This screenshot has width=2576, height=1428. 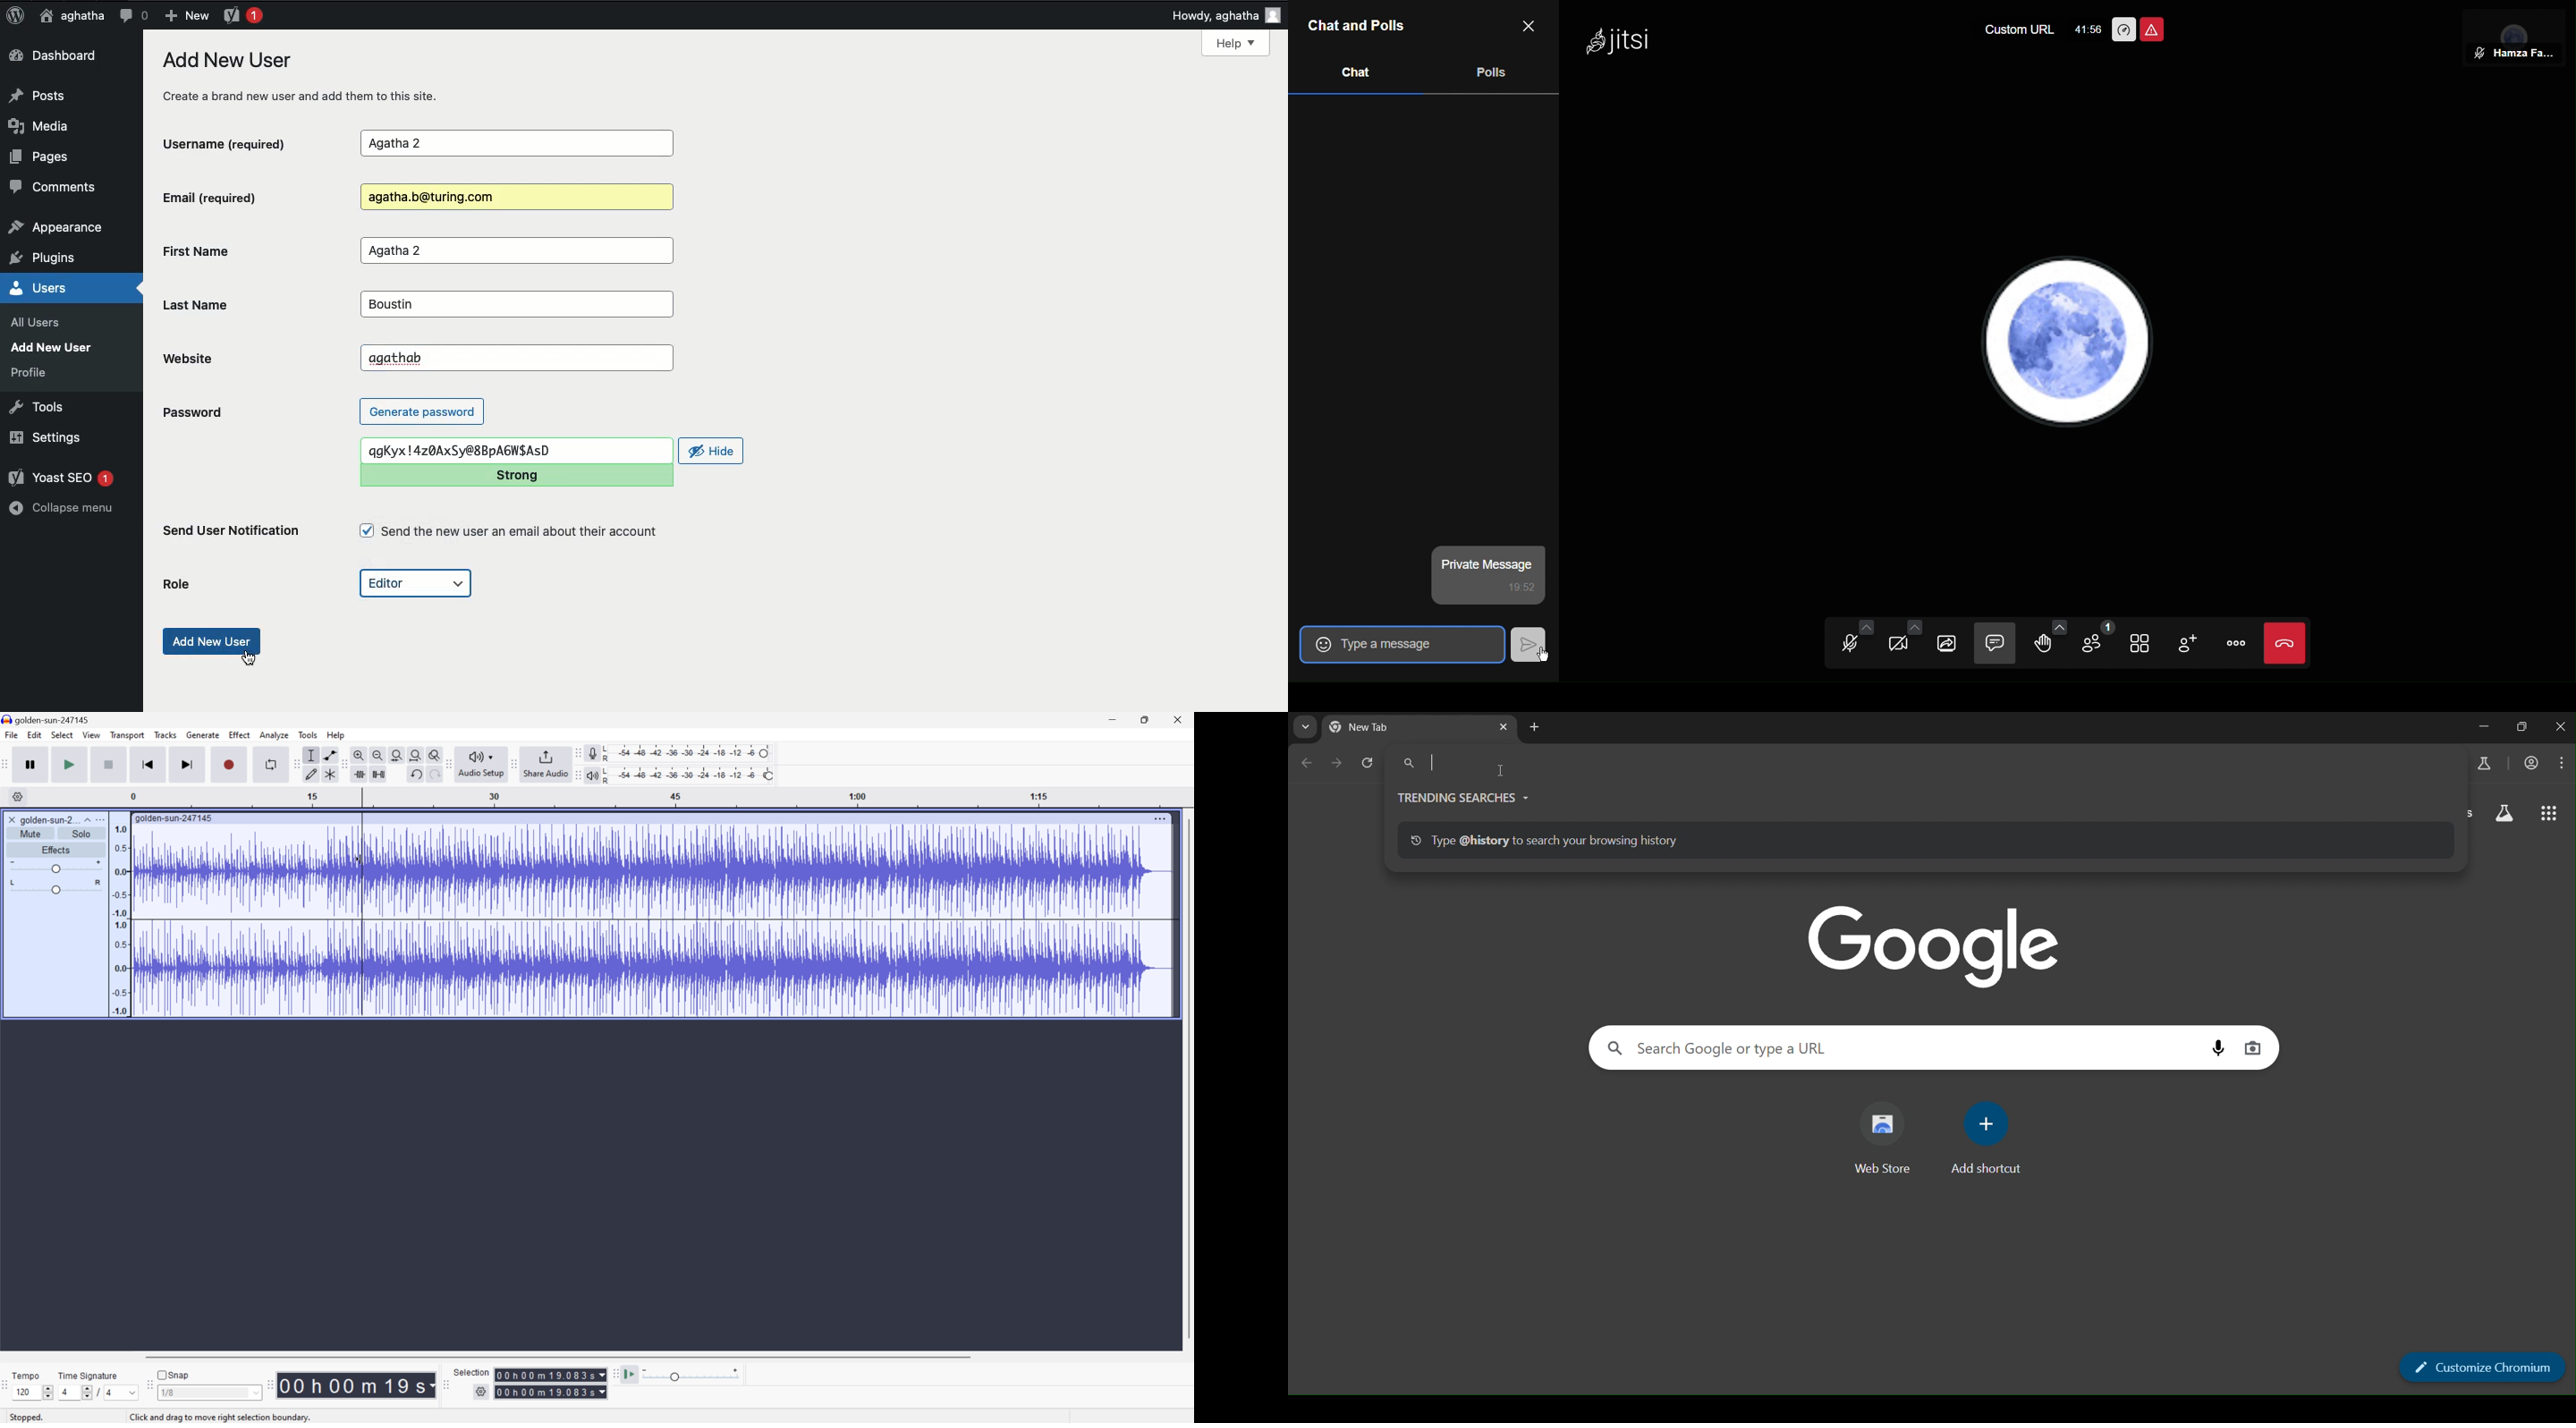 What do you see at coordinates (556, 1357) in the screenshot?
I see `Scroll bar` at bounding box center [556, 1357].